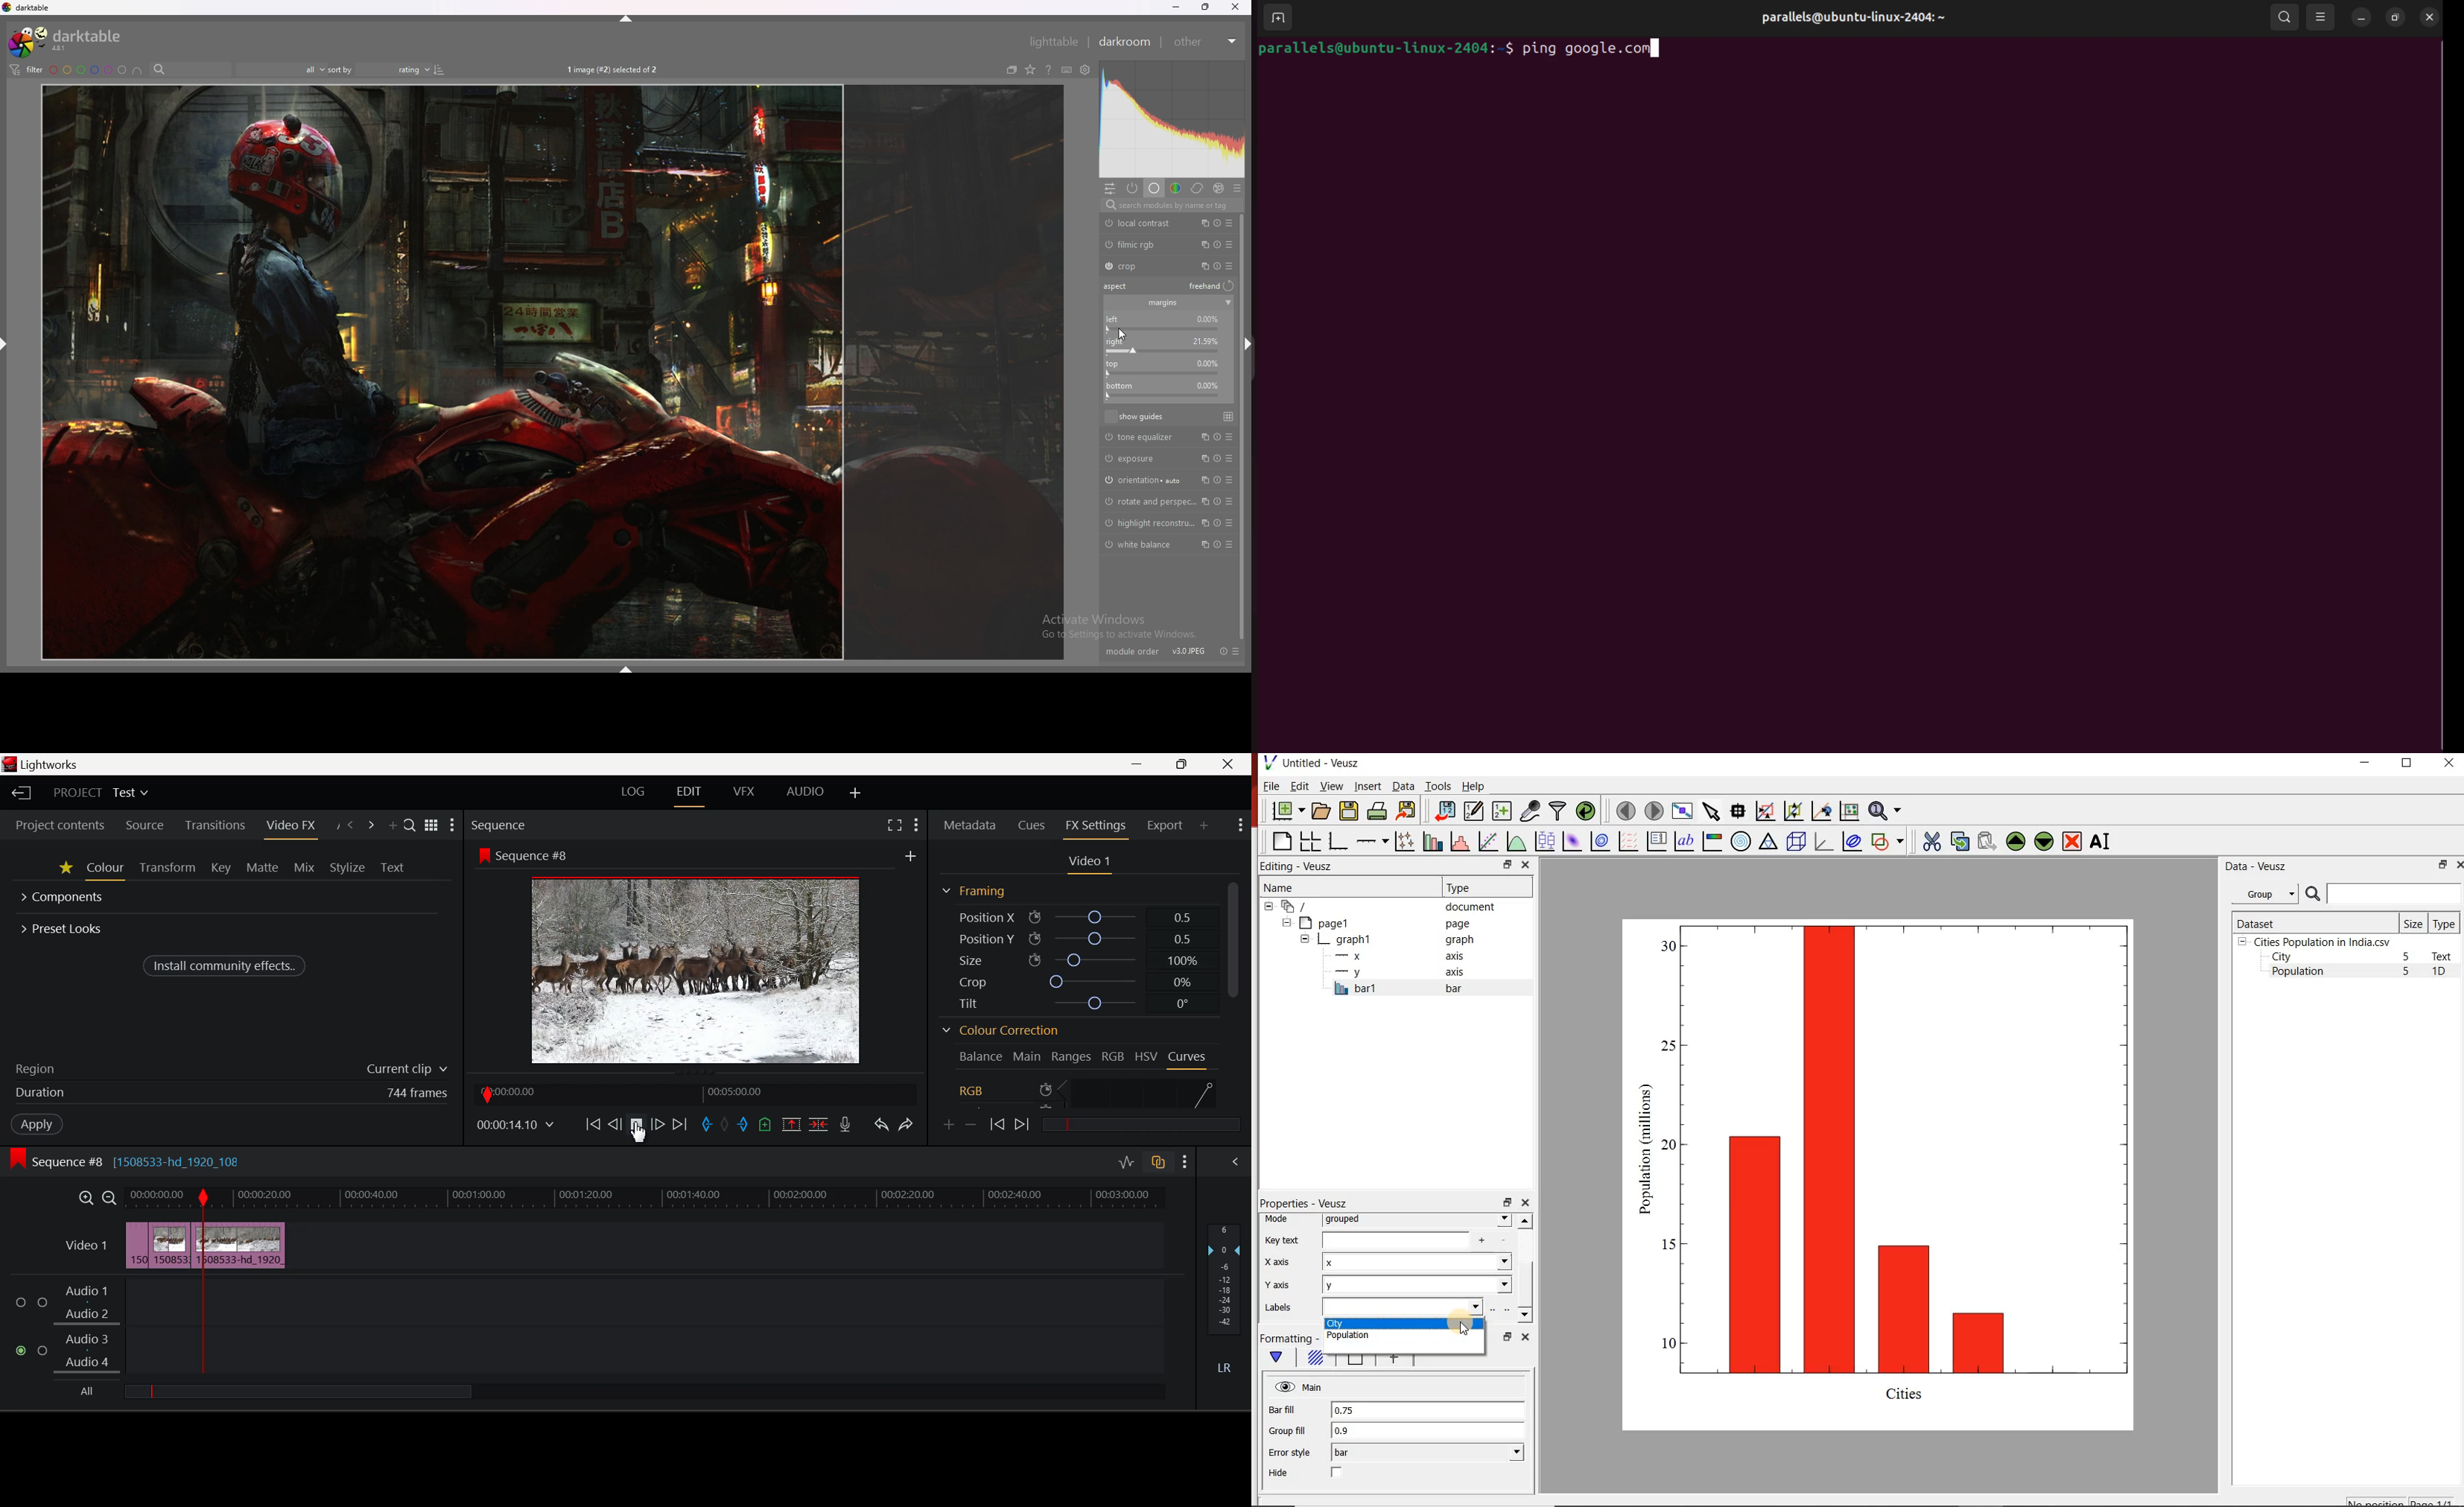  I want to click on multiple instances action, so click(1204, 458).